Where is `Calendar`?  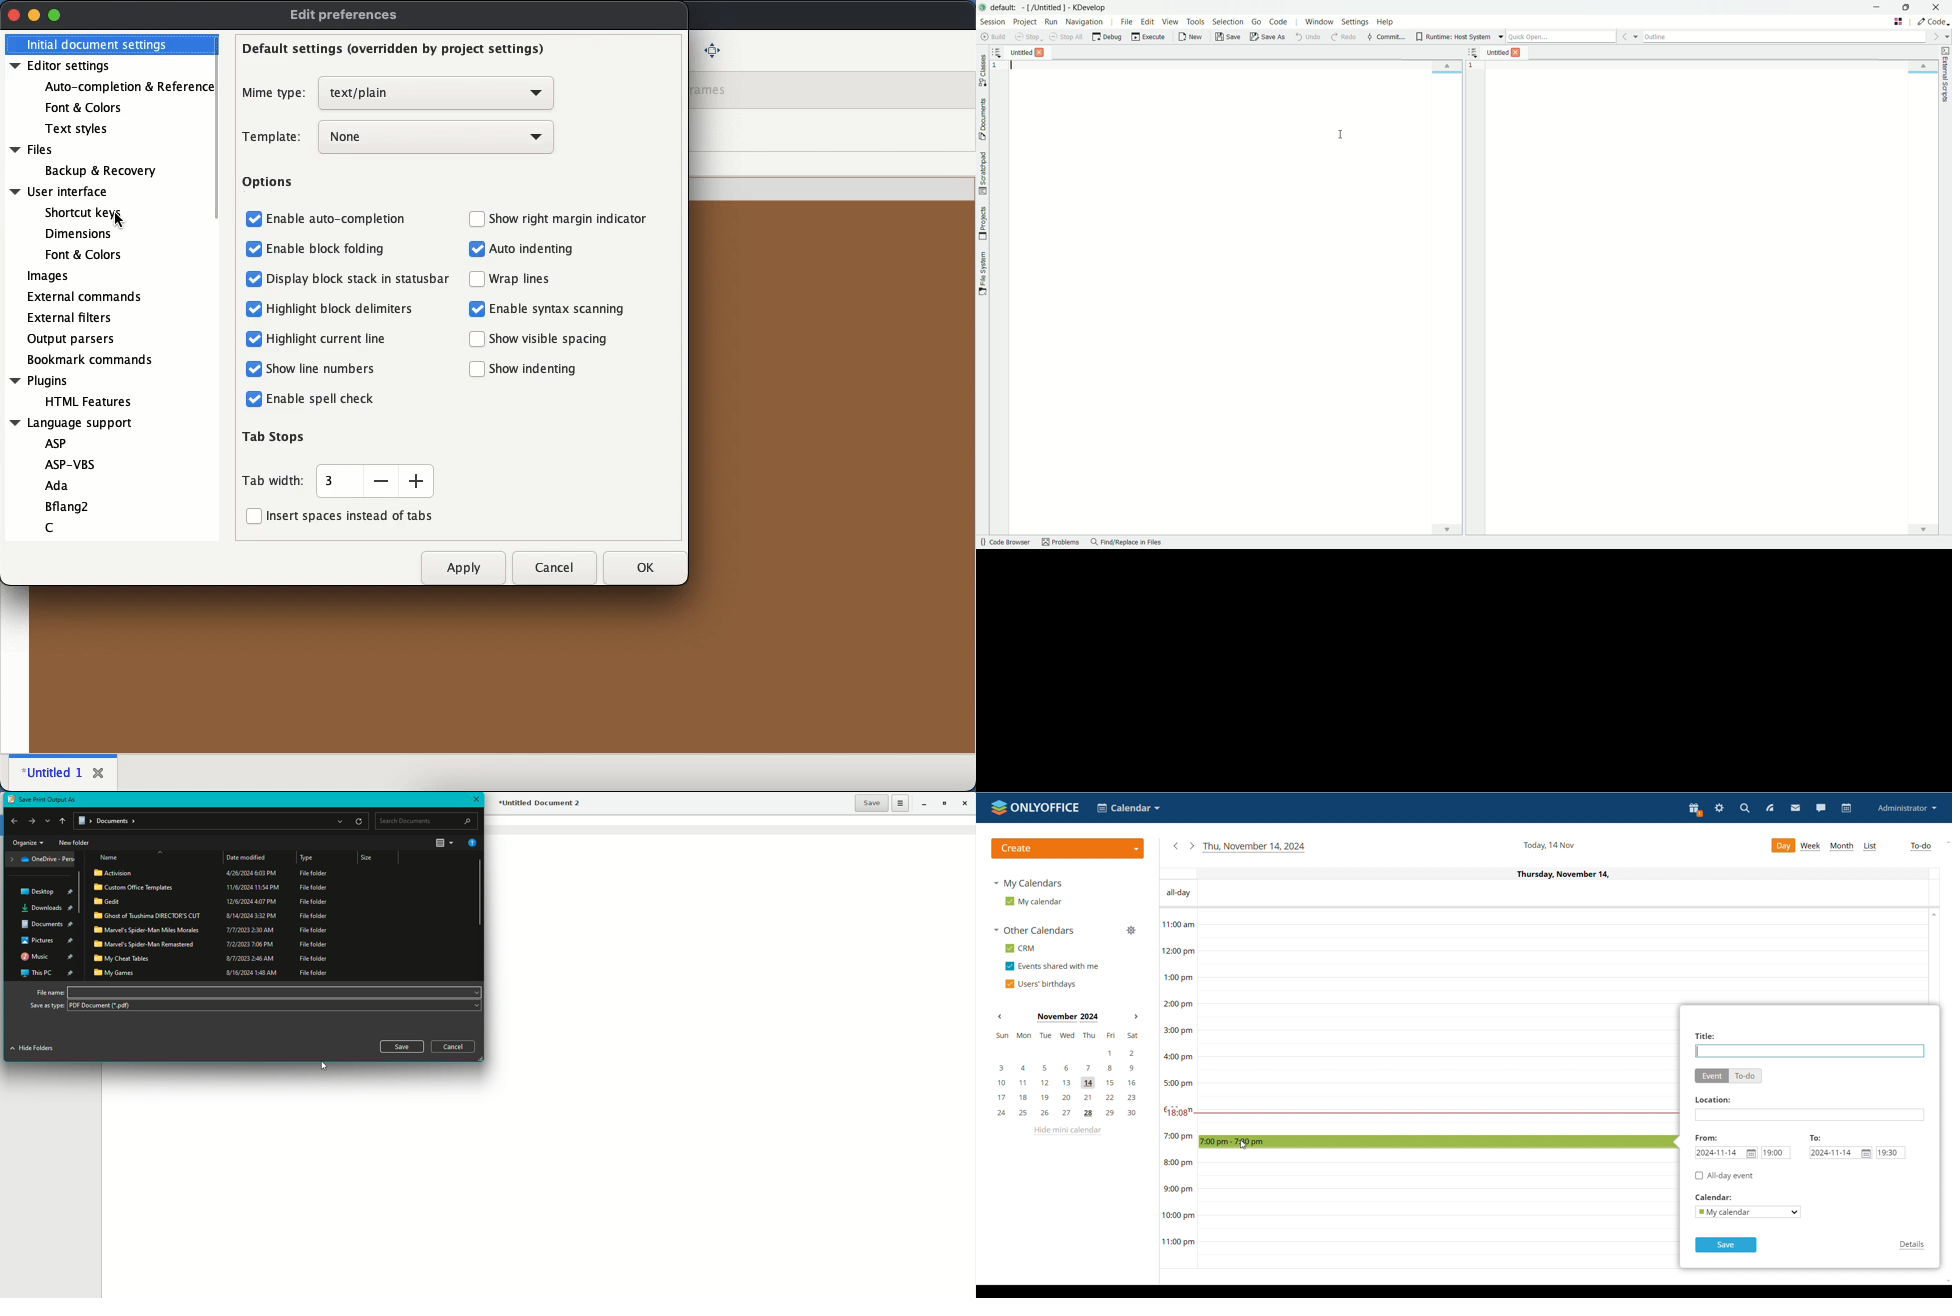
Calendar is located at coordinates (1714, 1197).